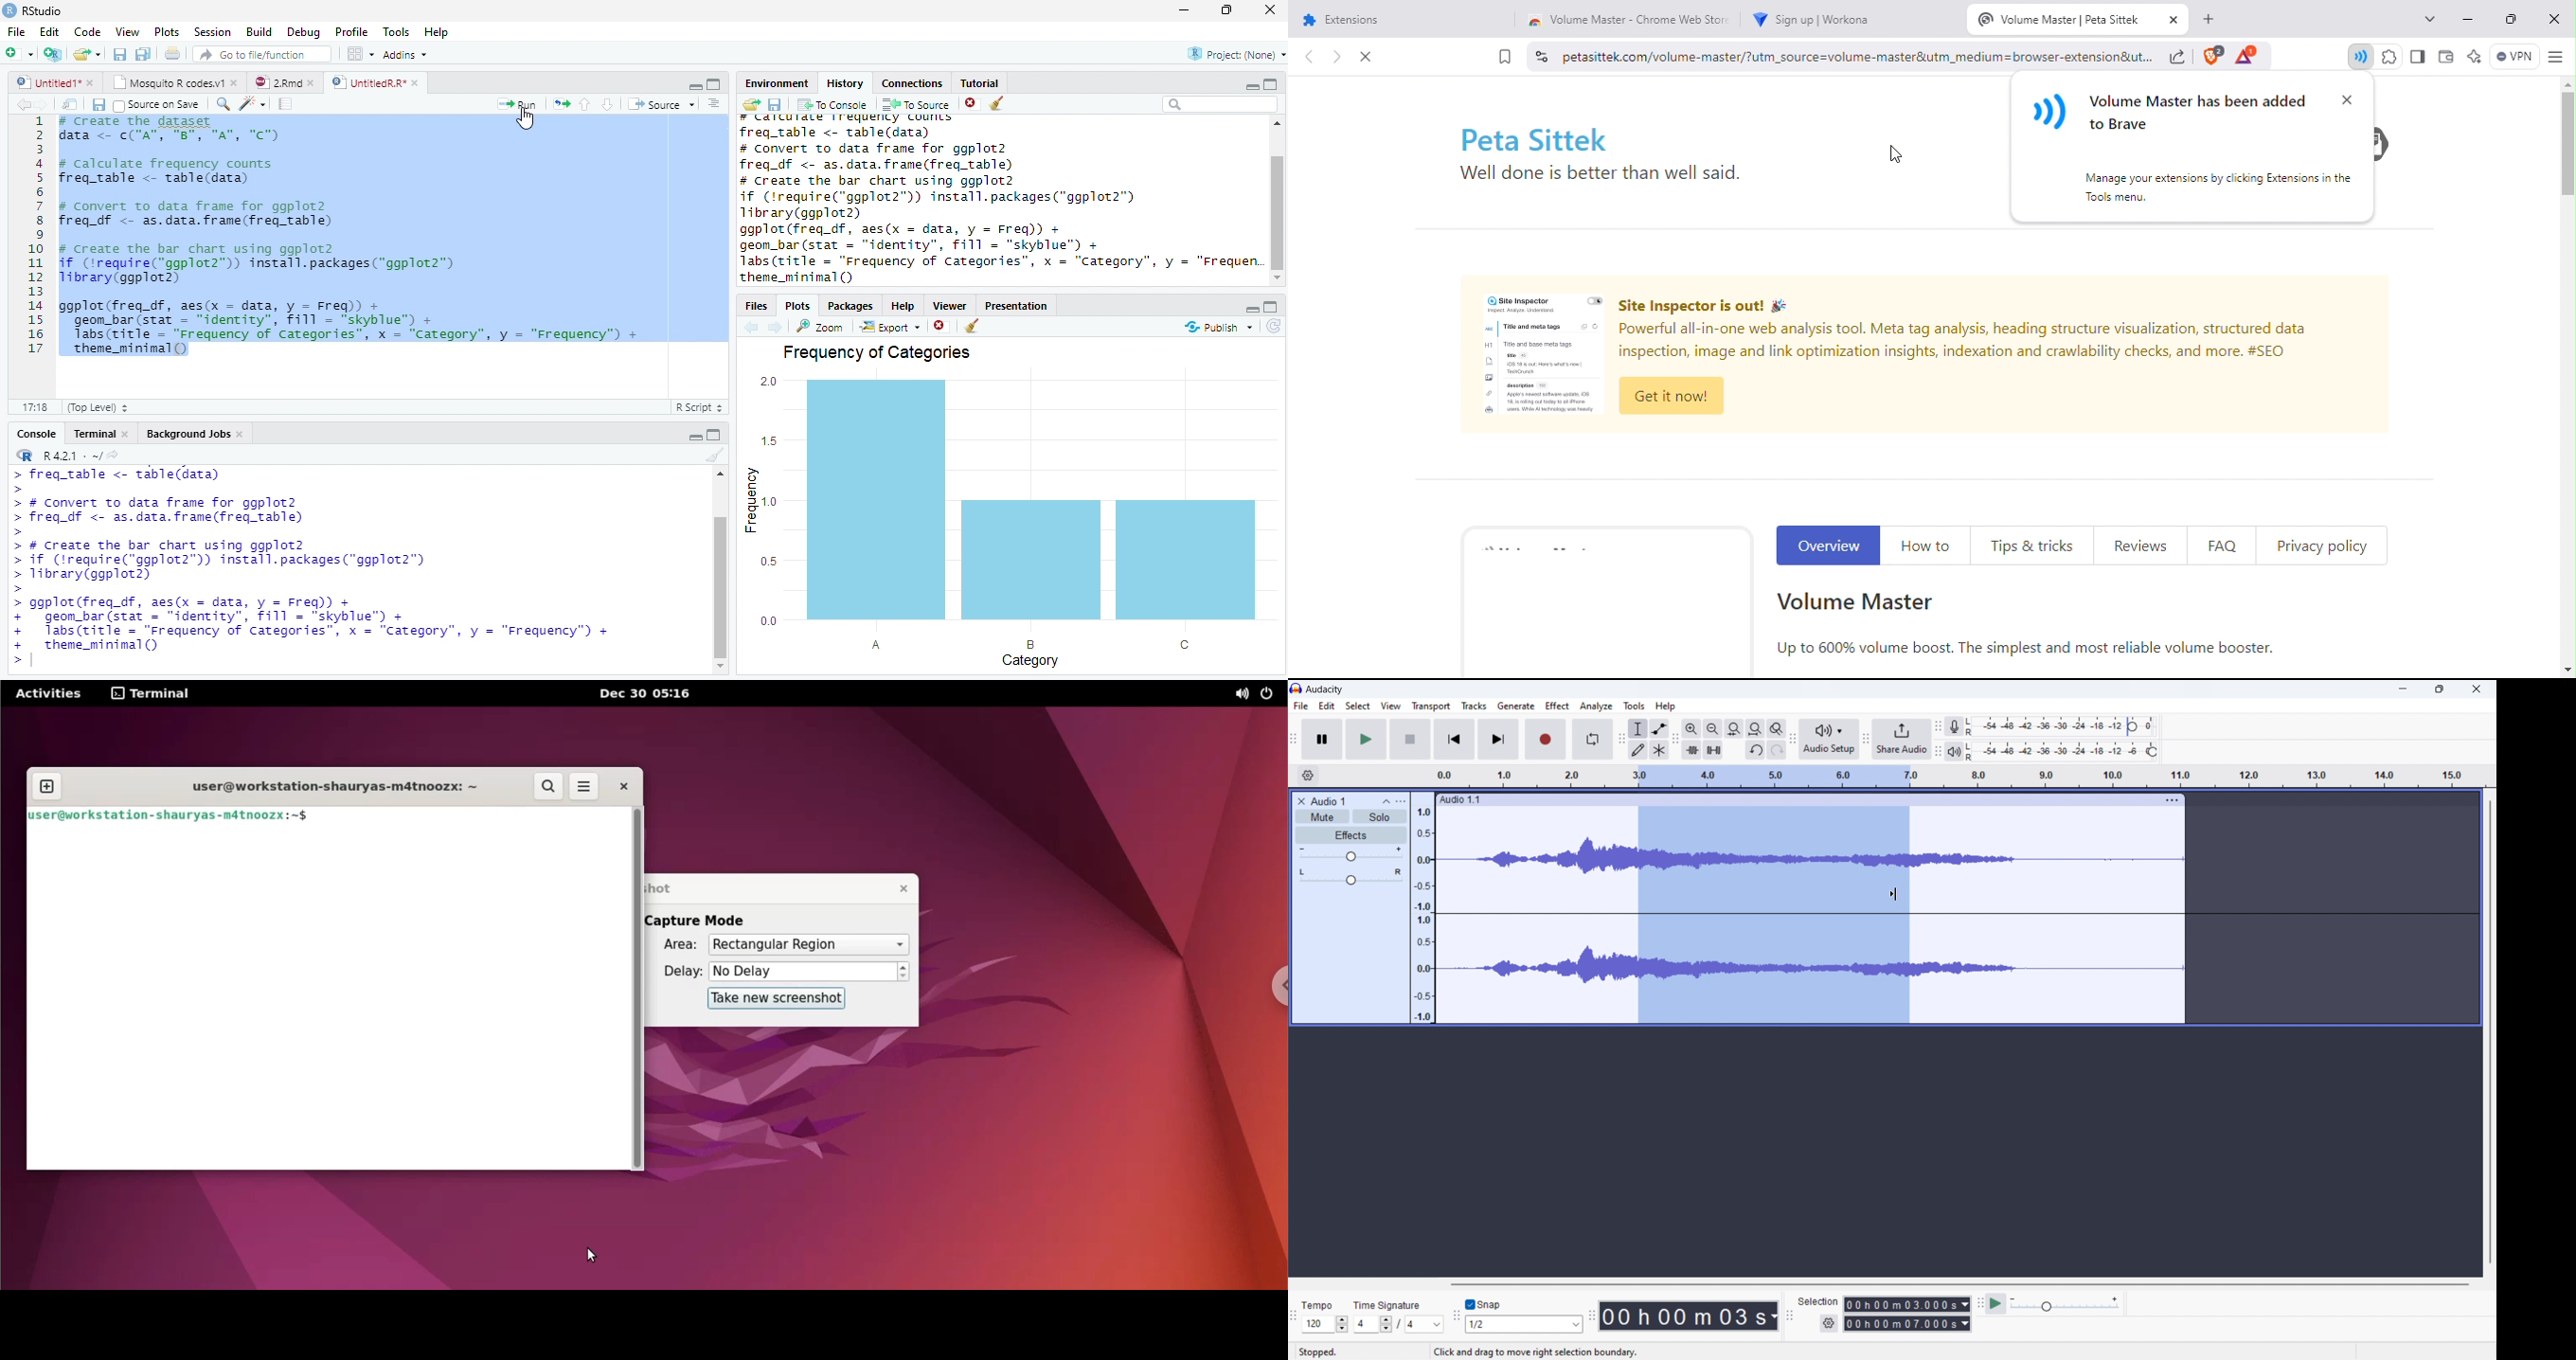 The height and width of the screenshot is (1372, 2576). What do you see at coordinates (101, 433) in the screenshot?
I see `Terminal` at bounding box center [101, 433].